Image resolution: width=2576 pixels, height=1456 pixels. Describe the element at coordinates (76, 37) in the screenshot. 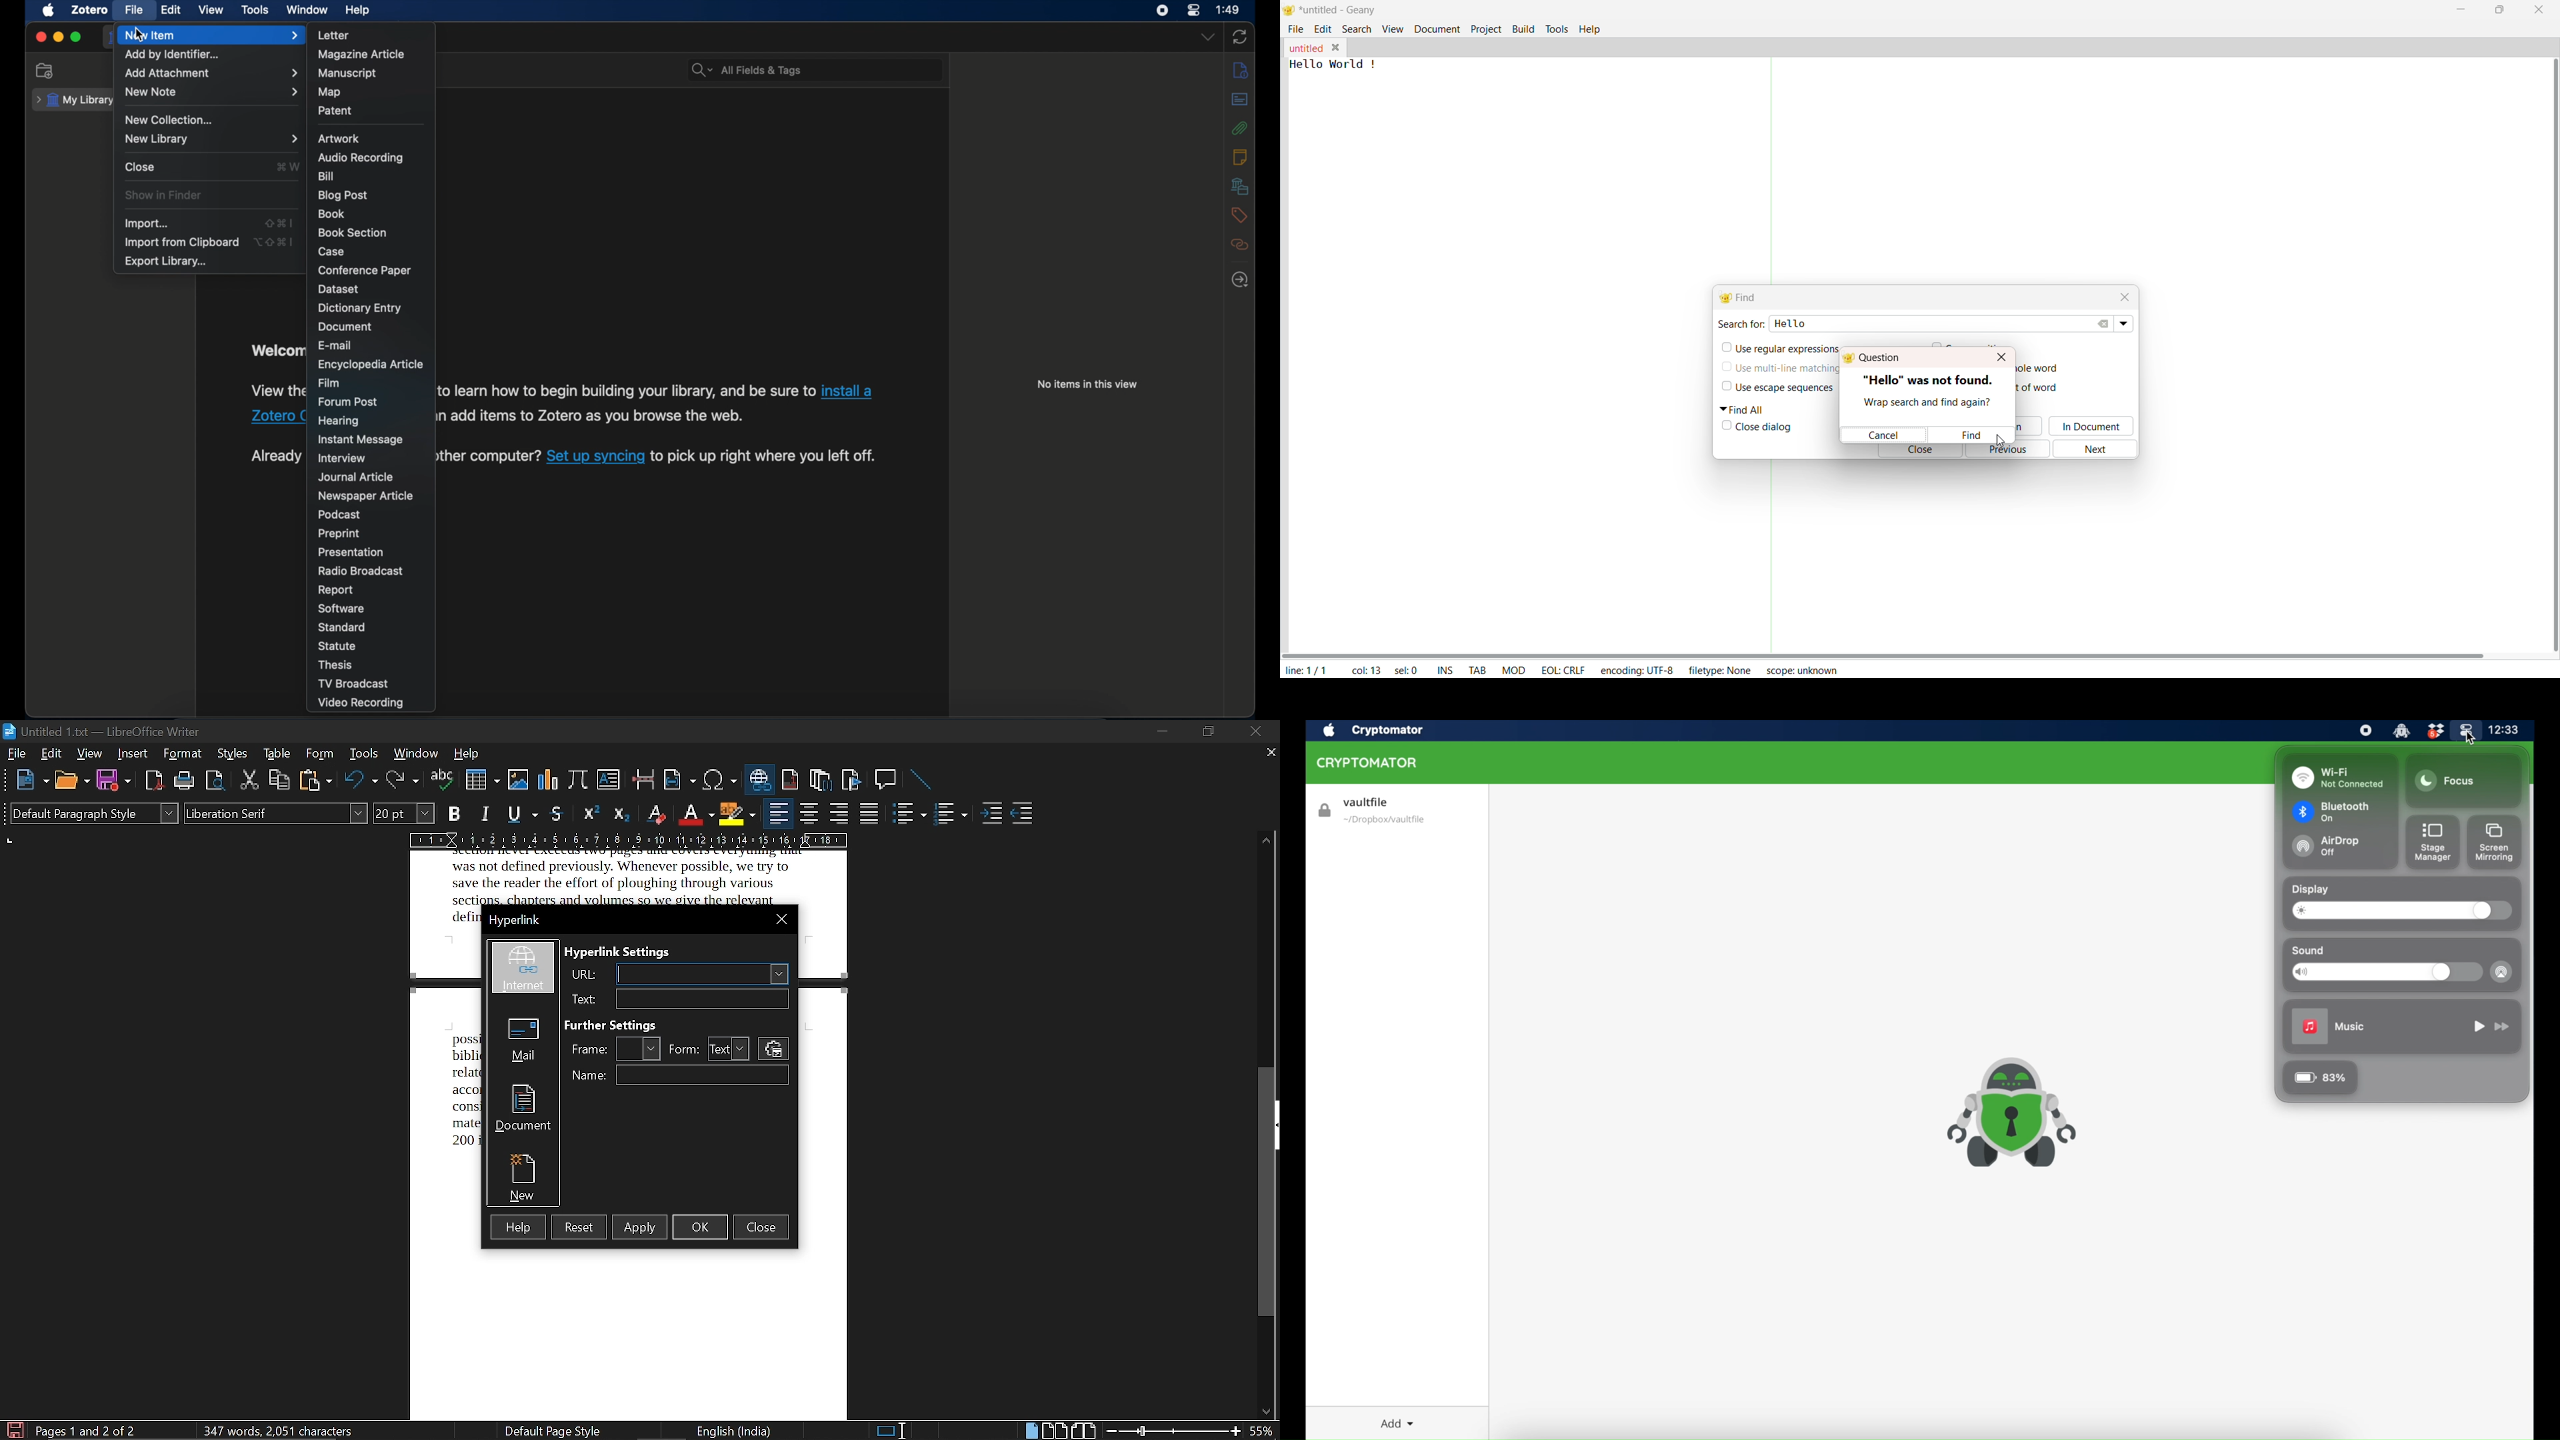

I see `maximize` at that location.